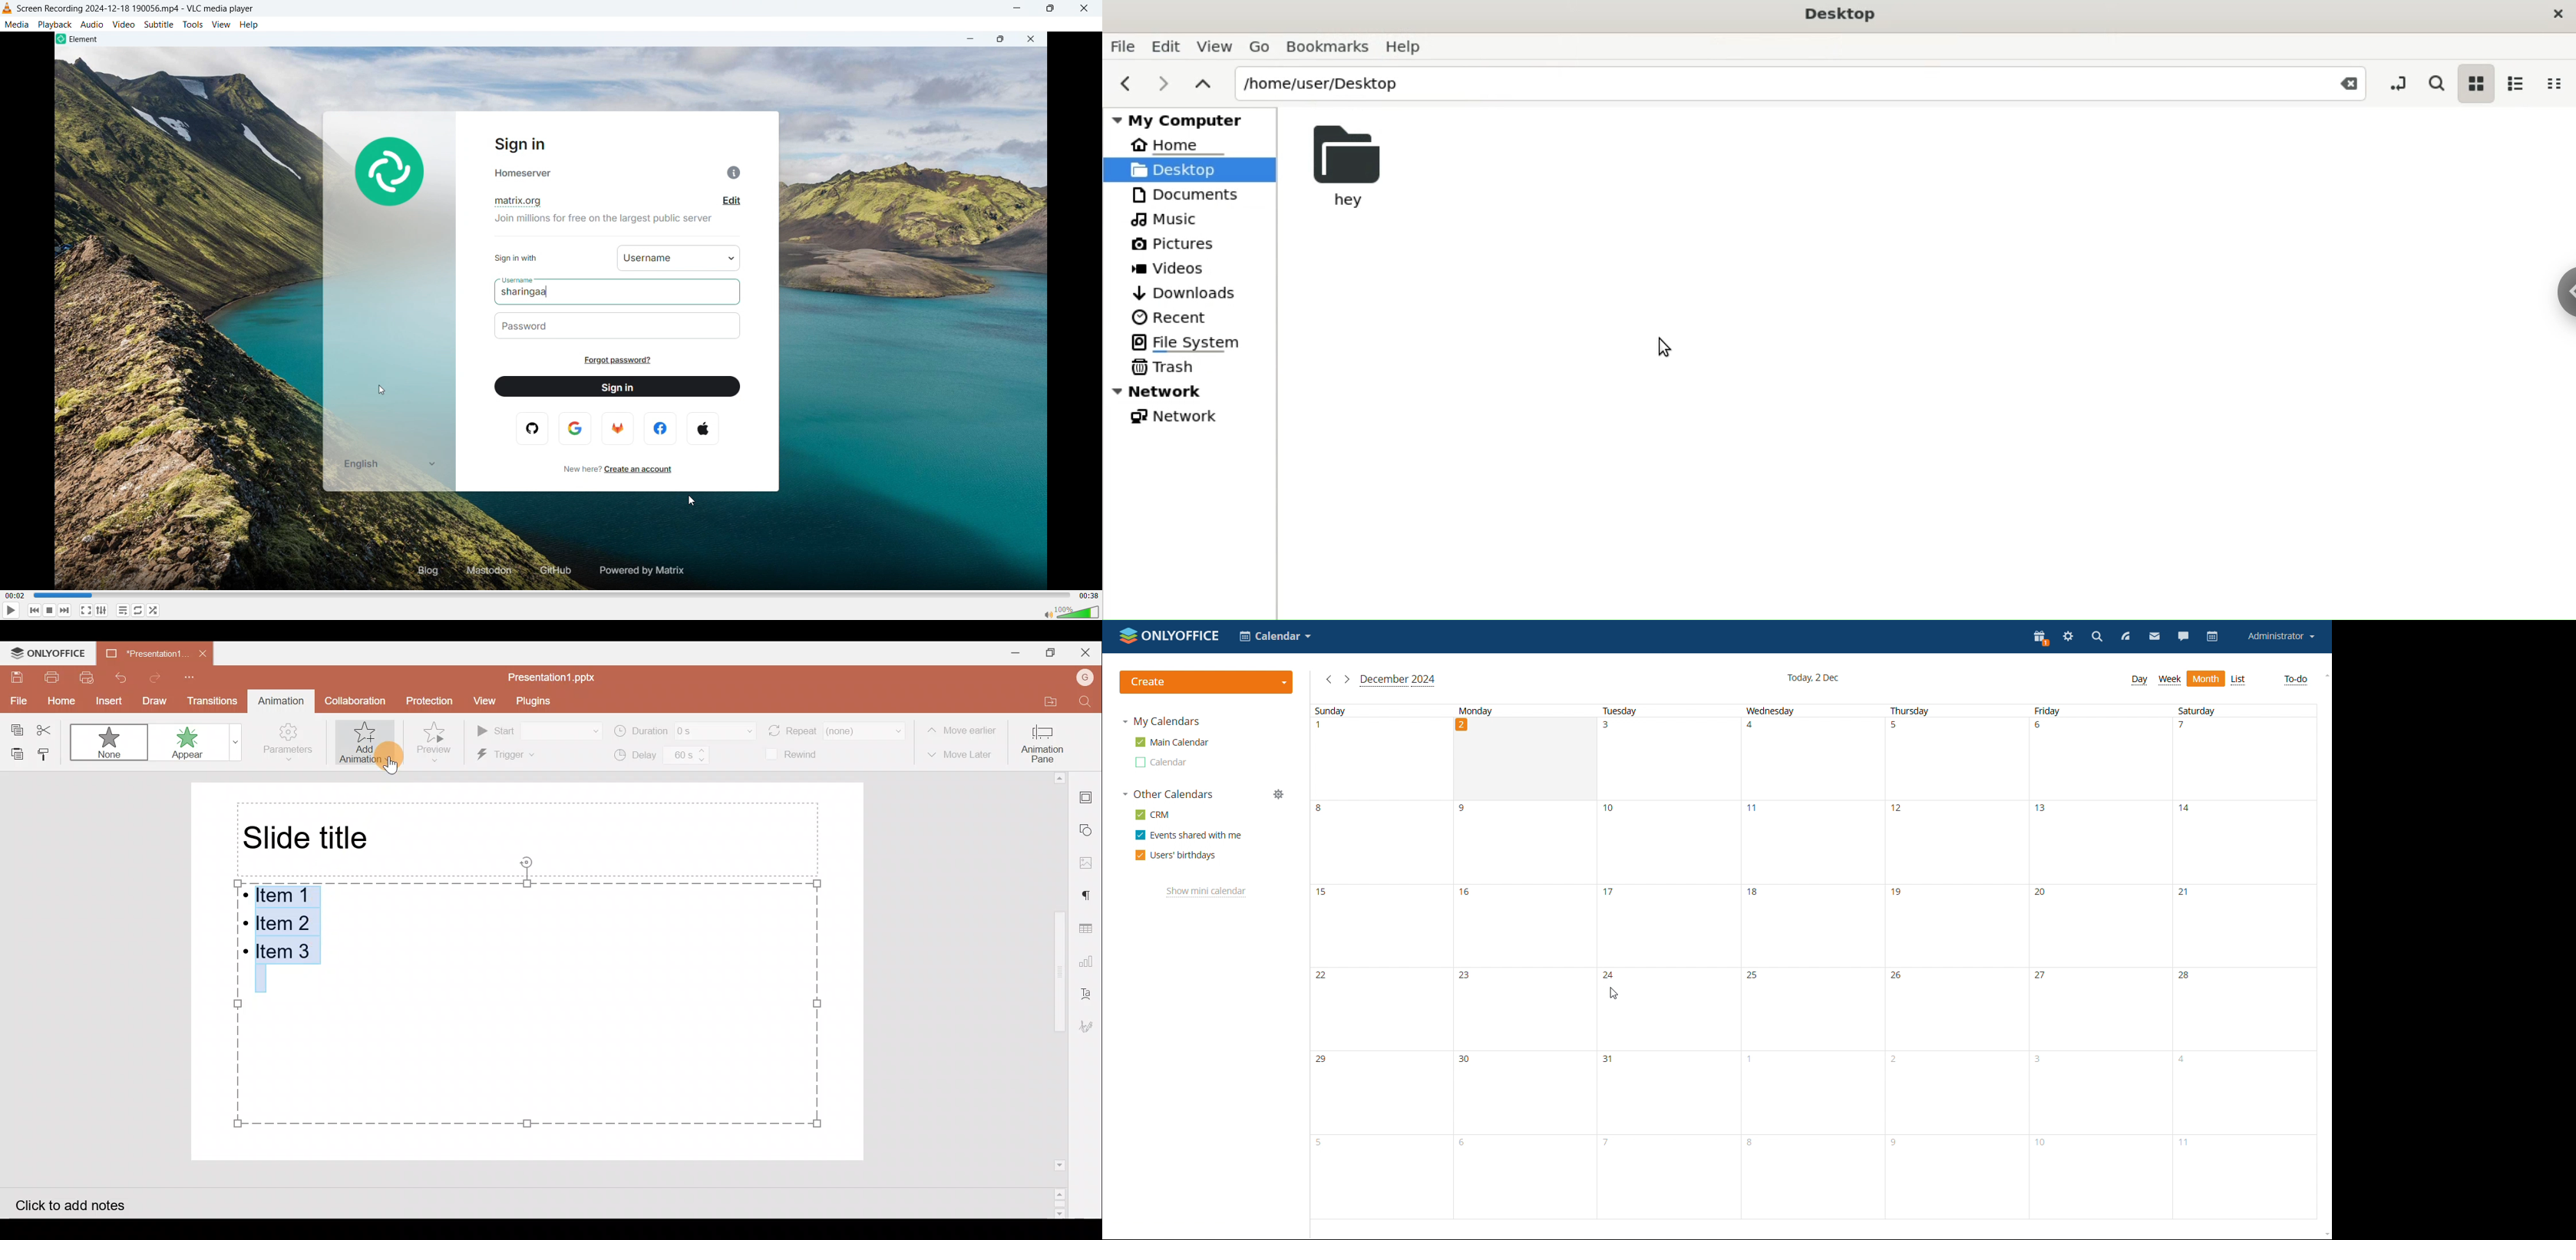 This screenshot has height=1260, width=2576. I want to click on icon view, so click(2476, 85).